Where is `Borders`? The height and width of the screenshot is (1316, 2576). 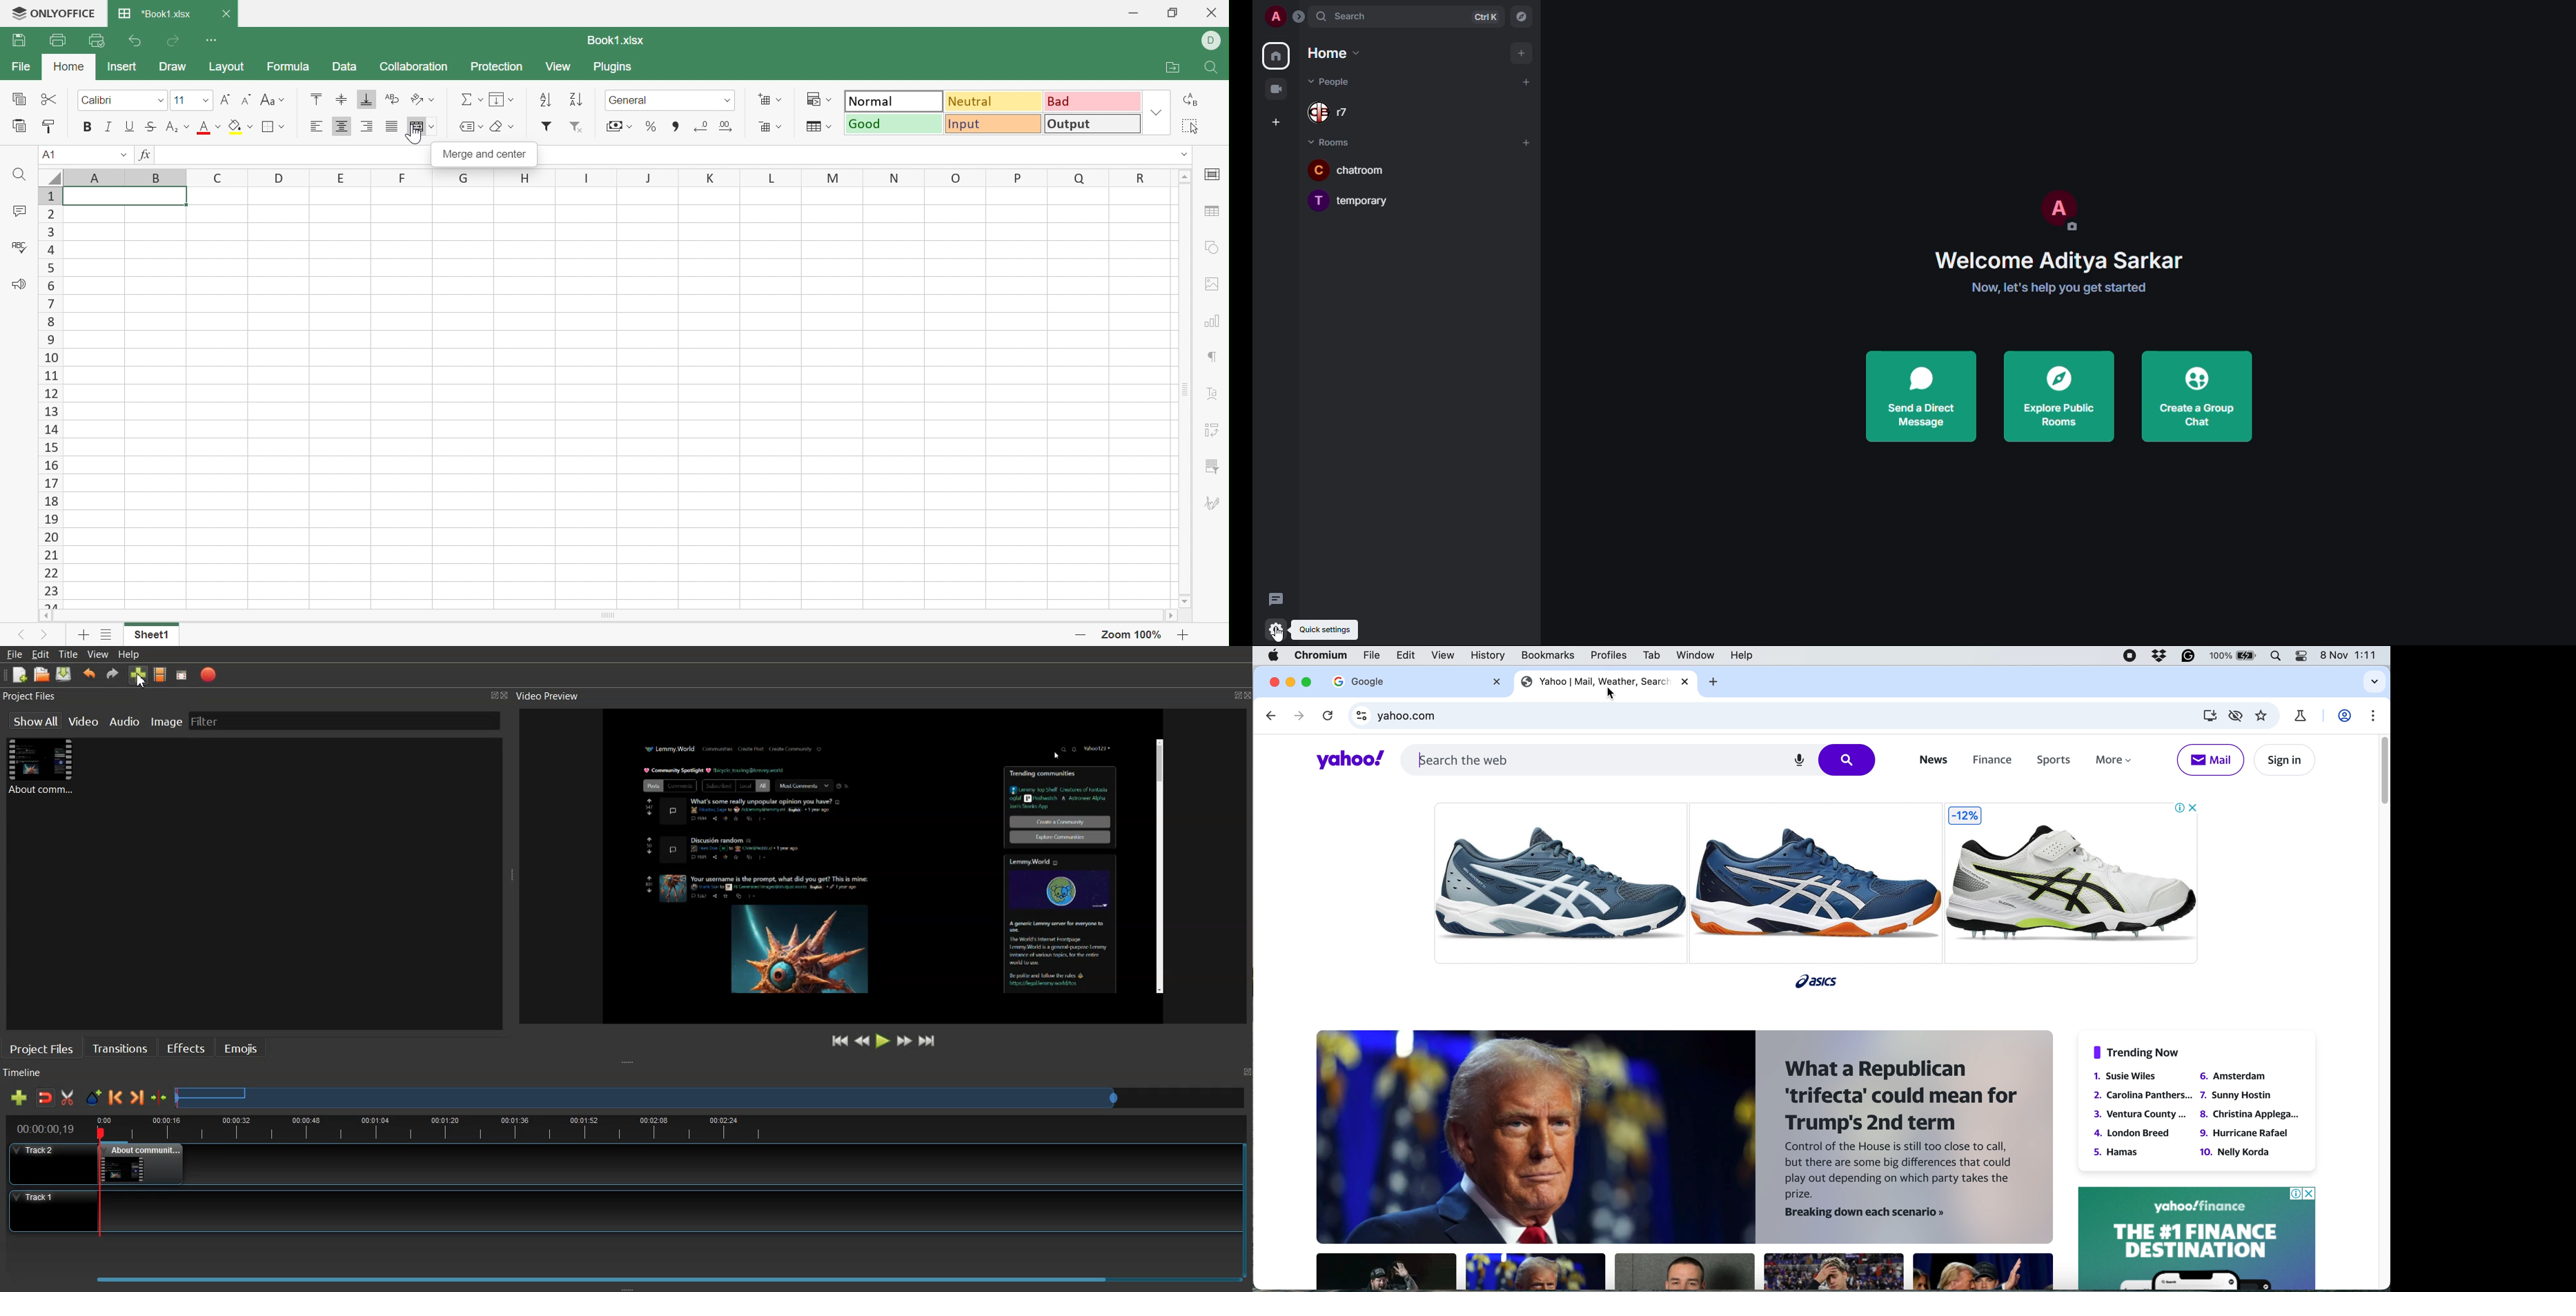 Borders is located at coordinates (273, 127).